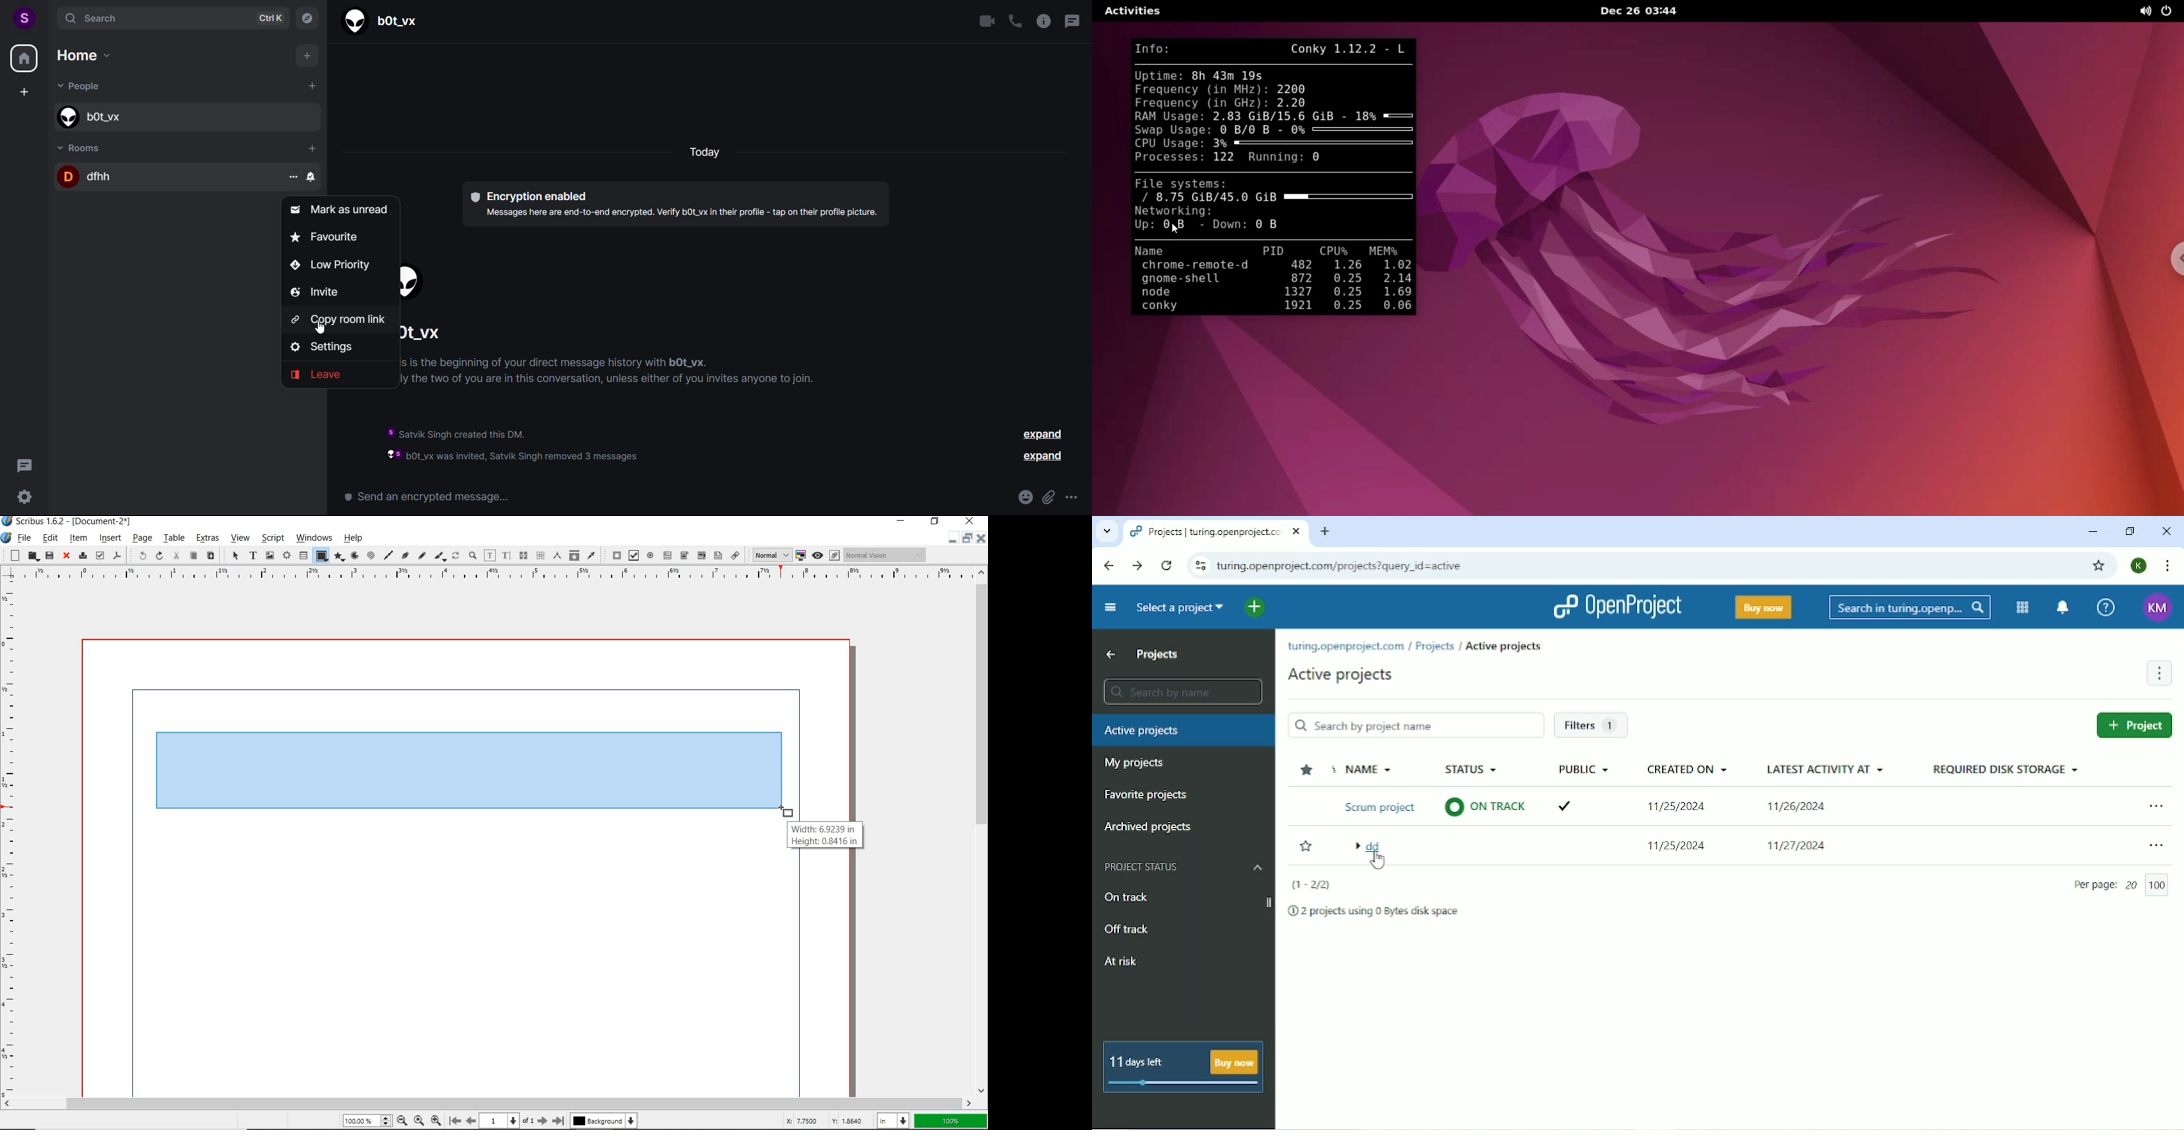  Describe the element at coordinates (24, 497) in the screenshot. I see `quick setting` at that location.